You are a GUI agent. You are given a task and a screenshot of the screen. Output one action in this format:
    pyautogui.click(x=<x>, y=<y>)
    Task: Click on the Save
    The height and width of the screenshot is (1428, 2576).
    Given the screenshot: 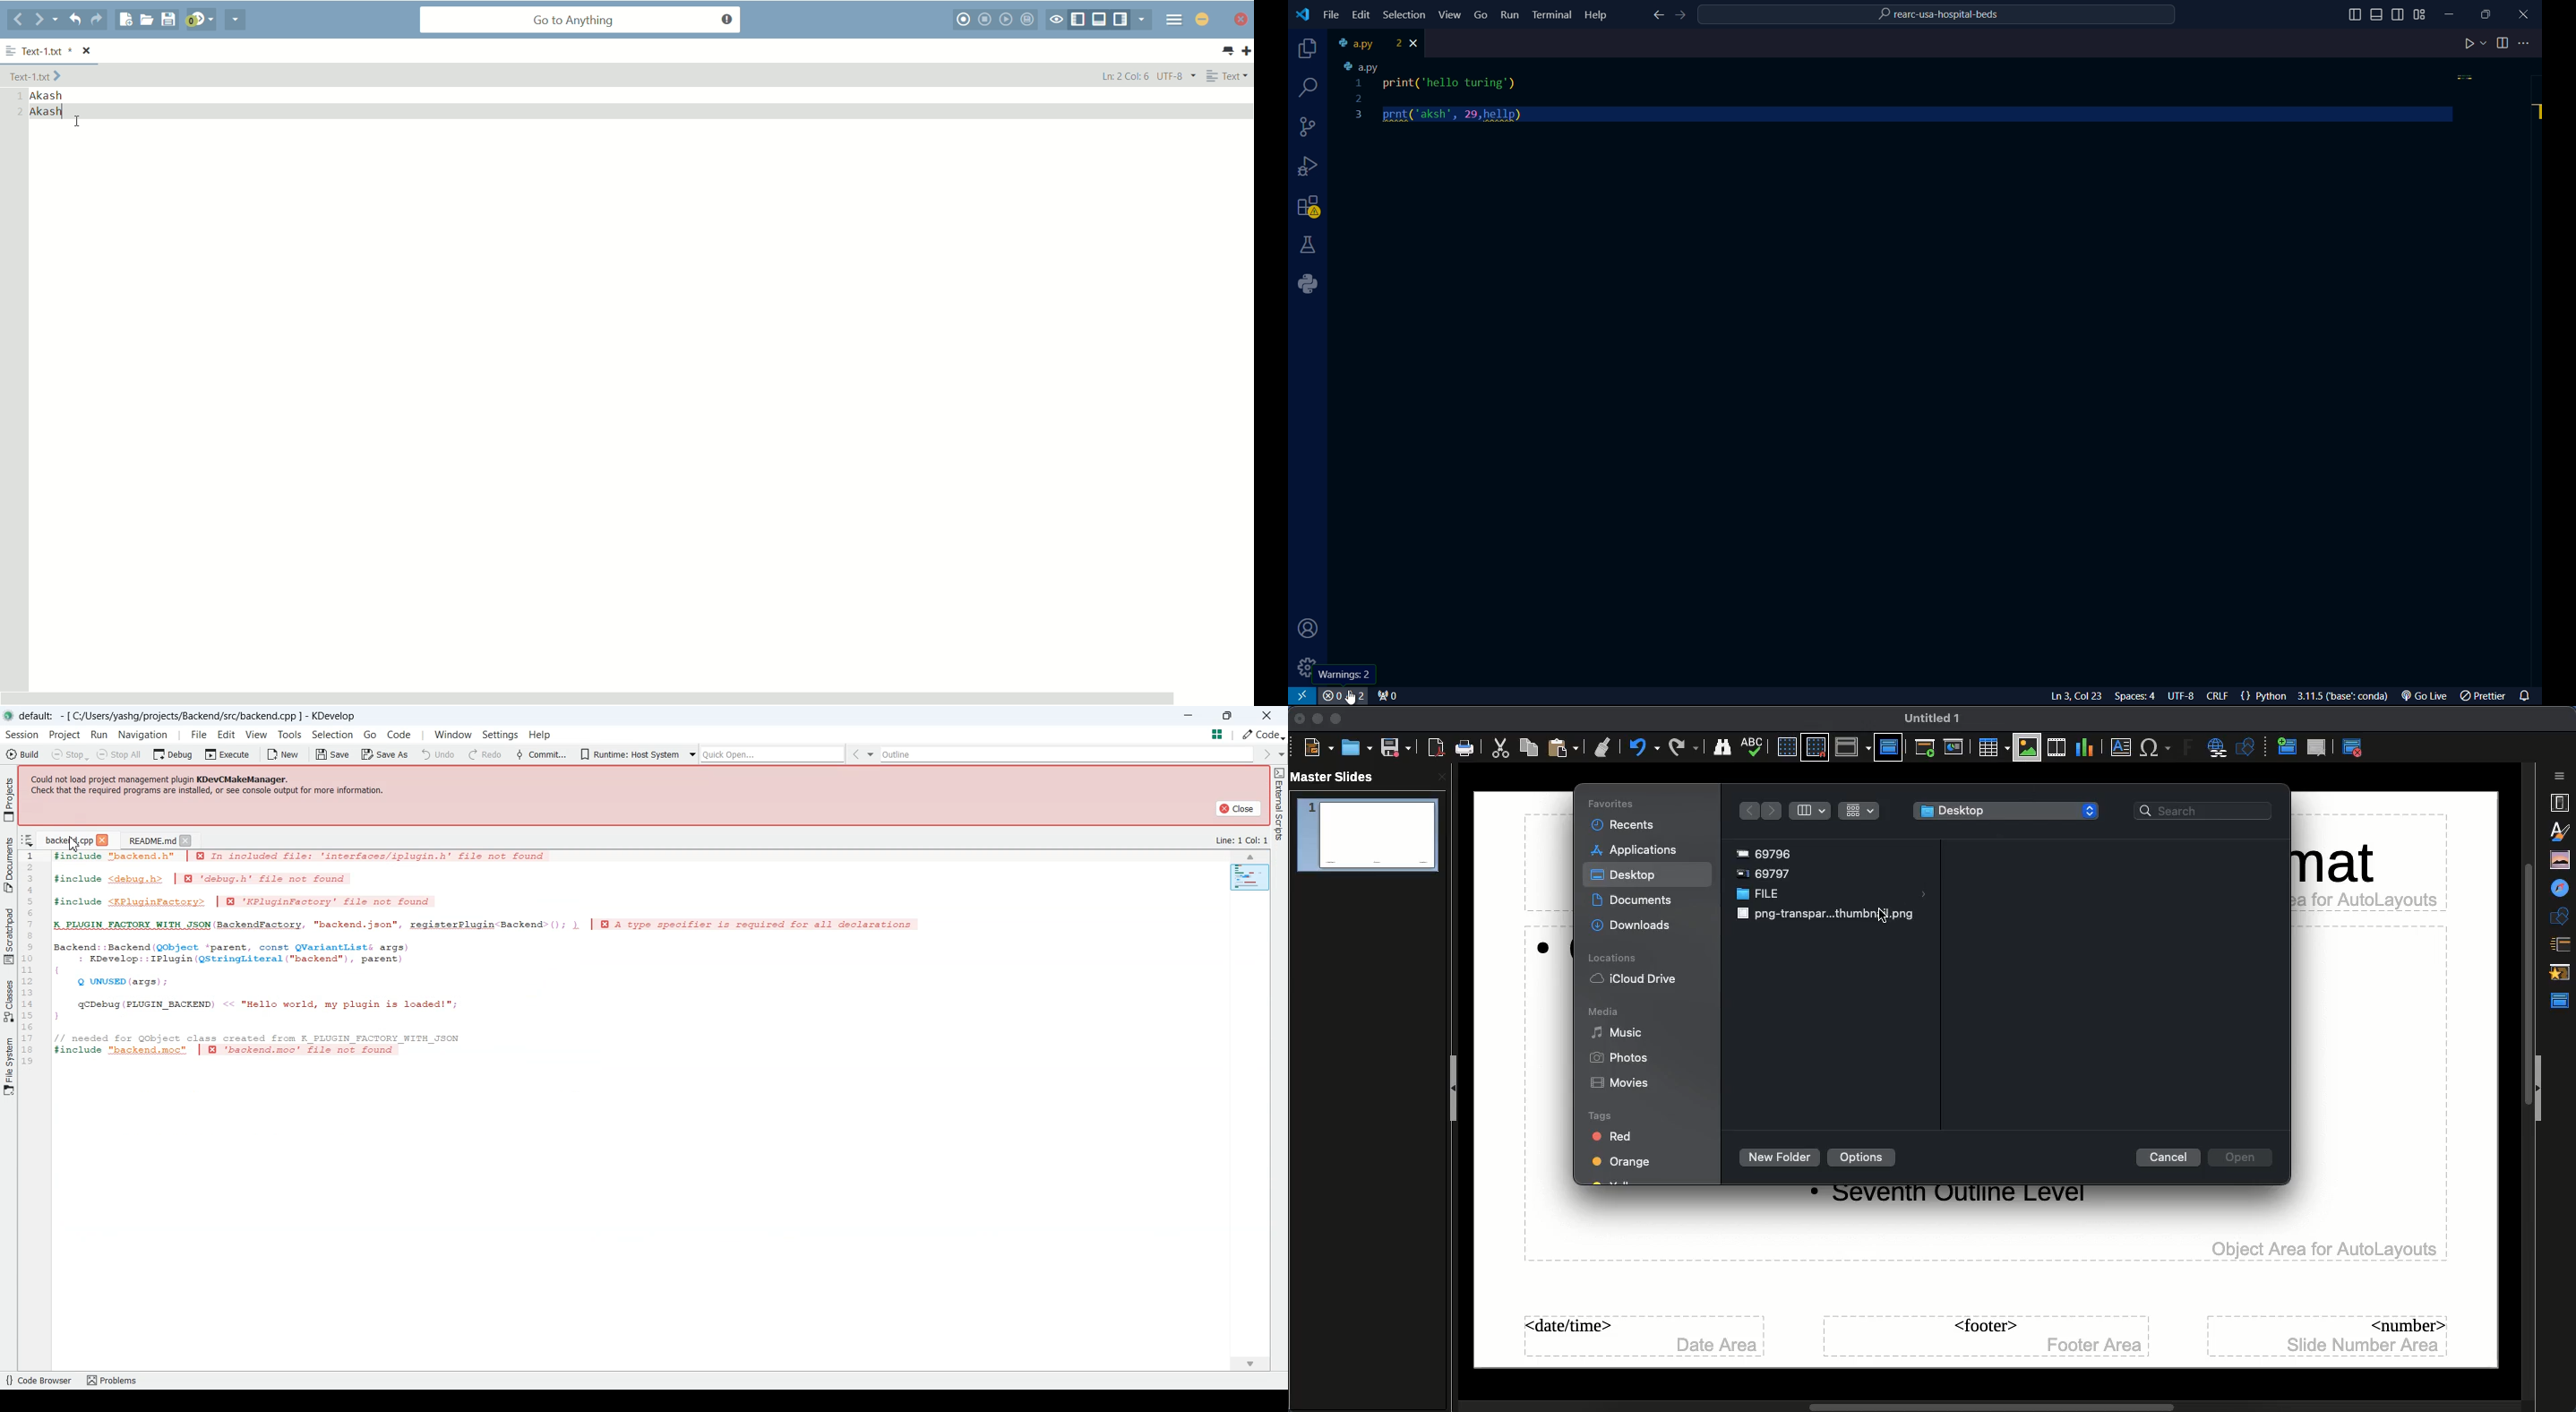 What is the action you would take?
    pyautogui.click(x=1395, y=748)
    